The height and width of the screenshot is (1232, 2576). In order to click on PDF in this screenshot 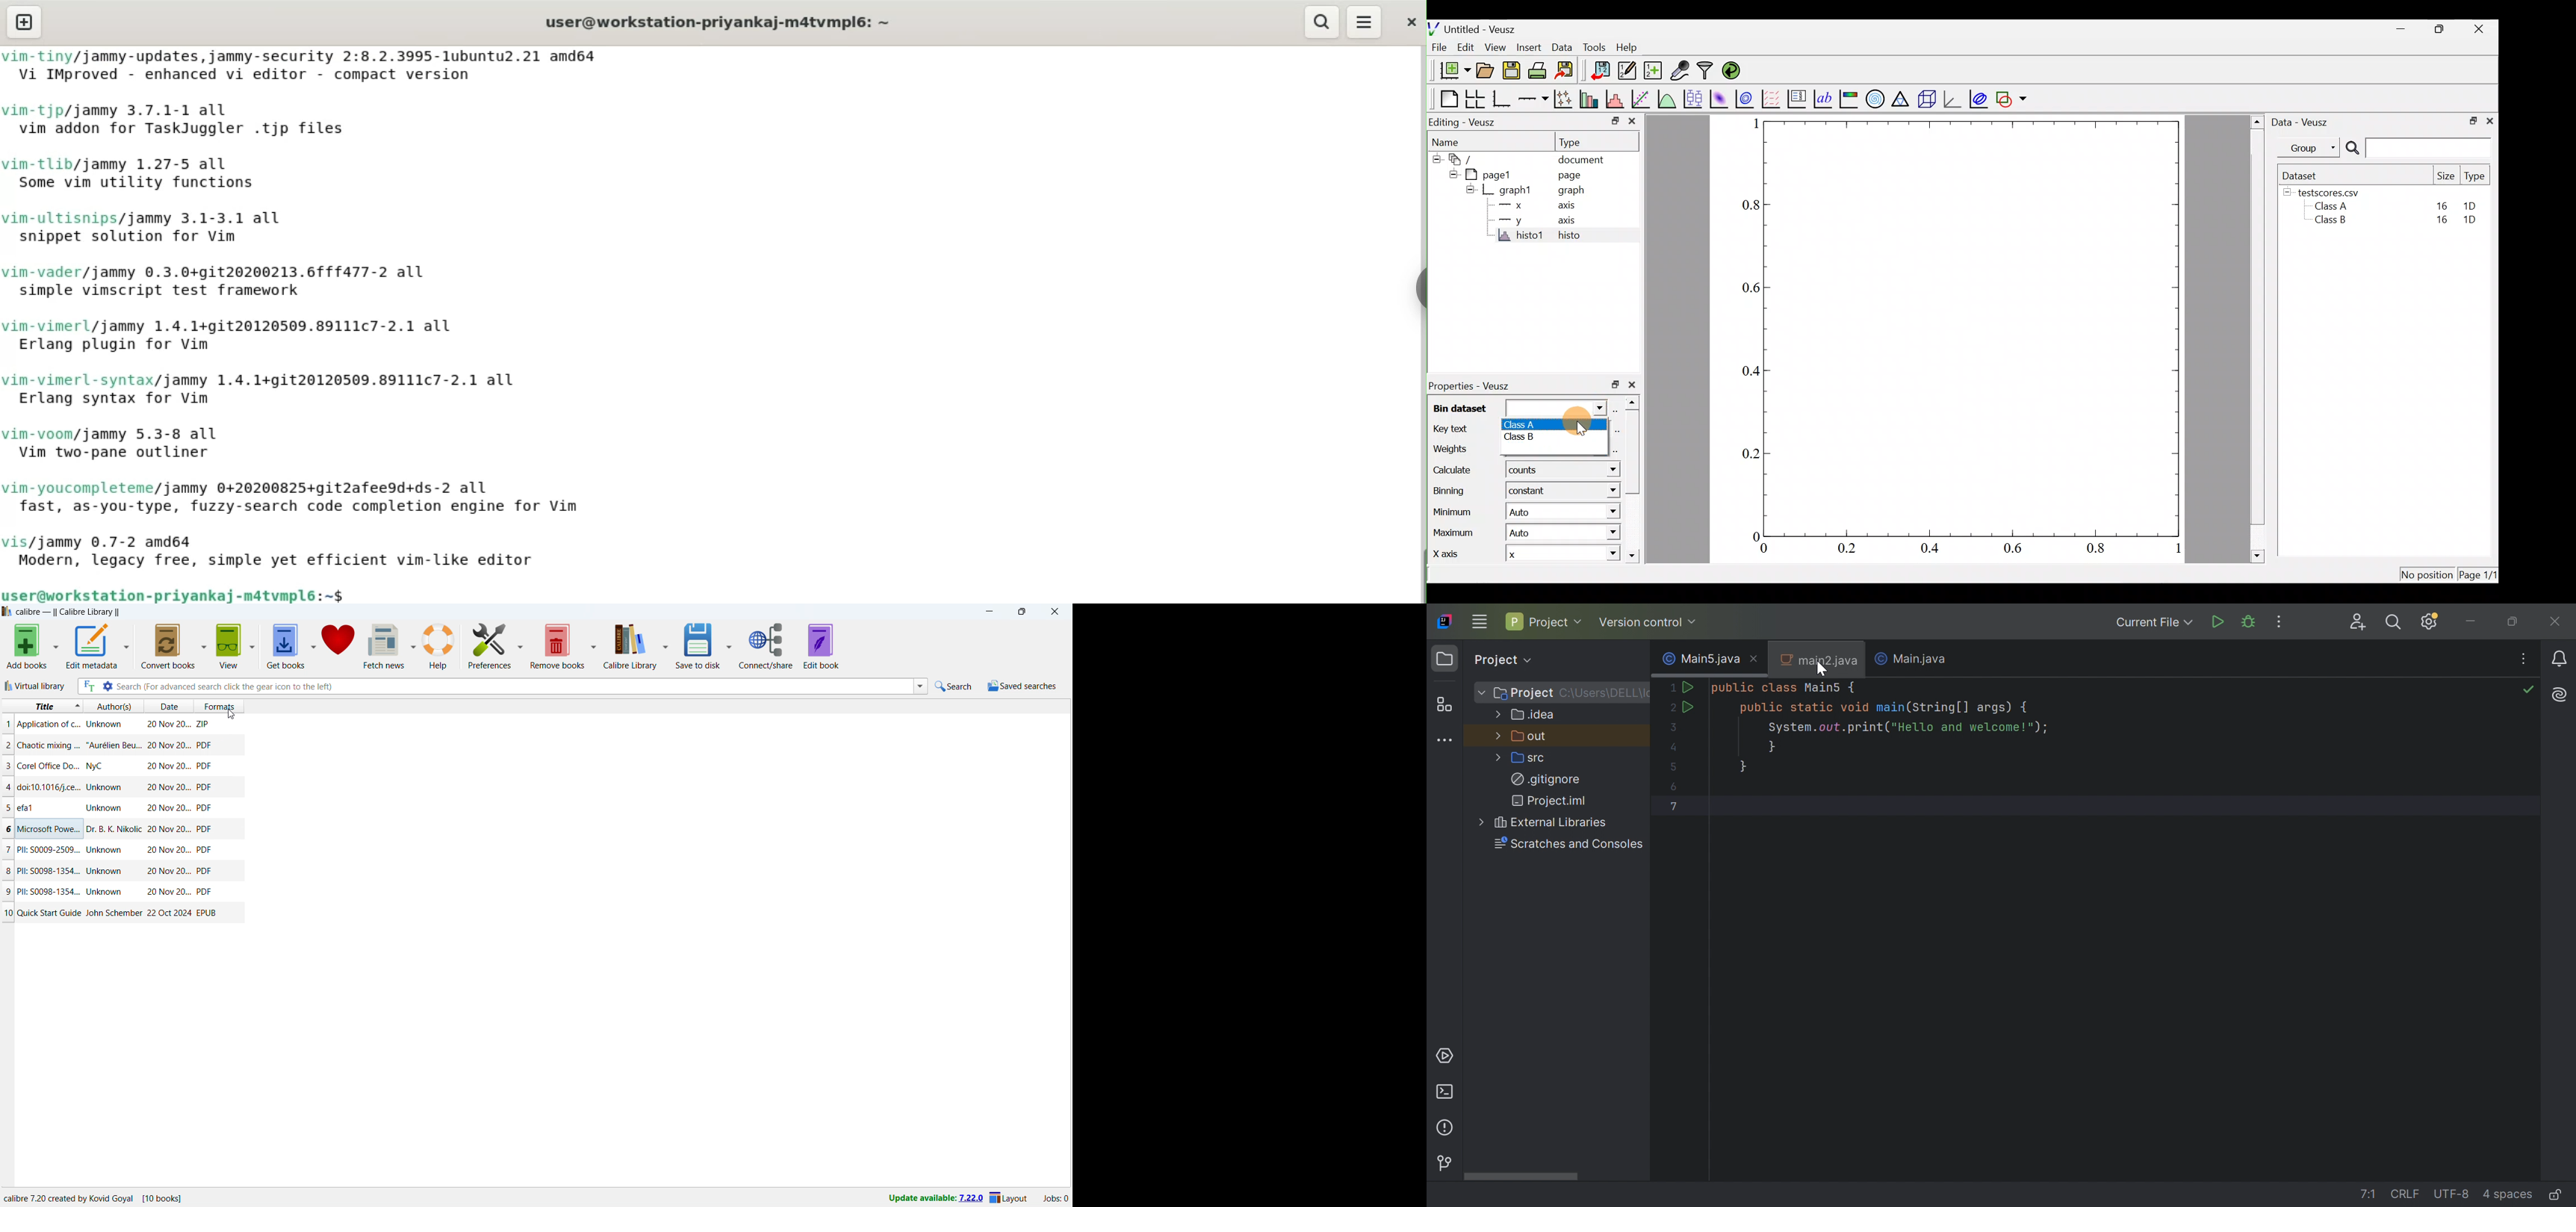, I will do `click(206, 849)`.